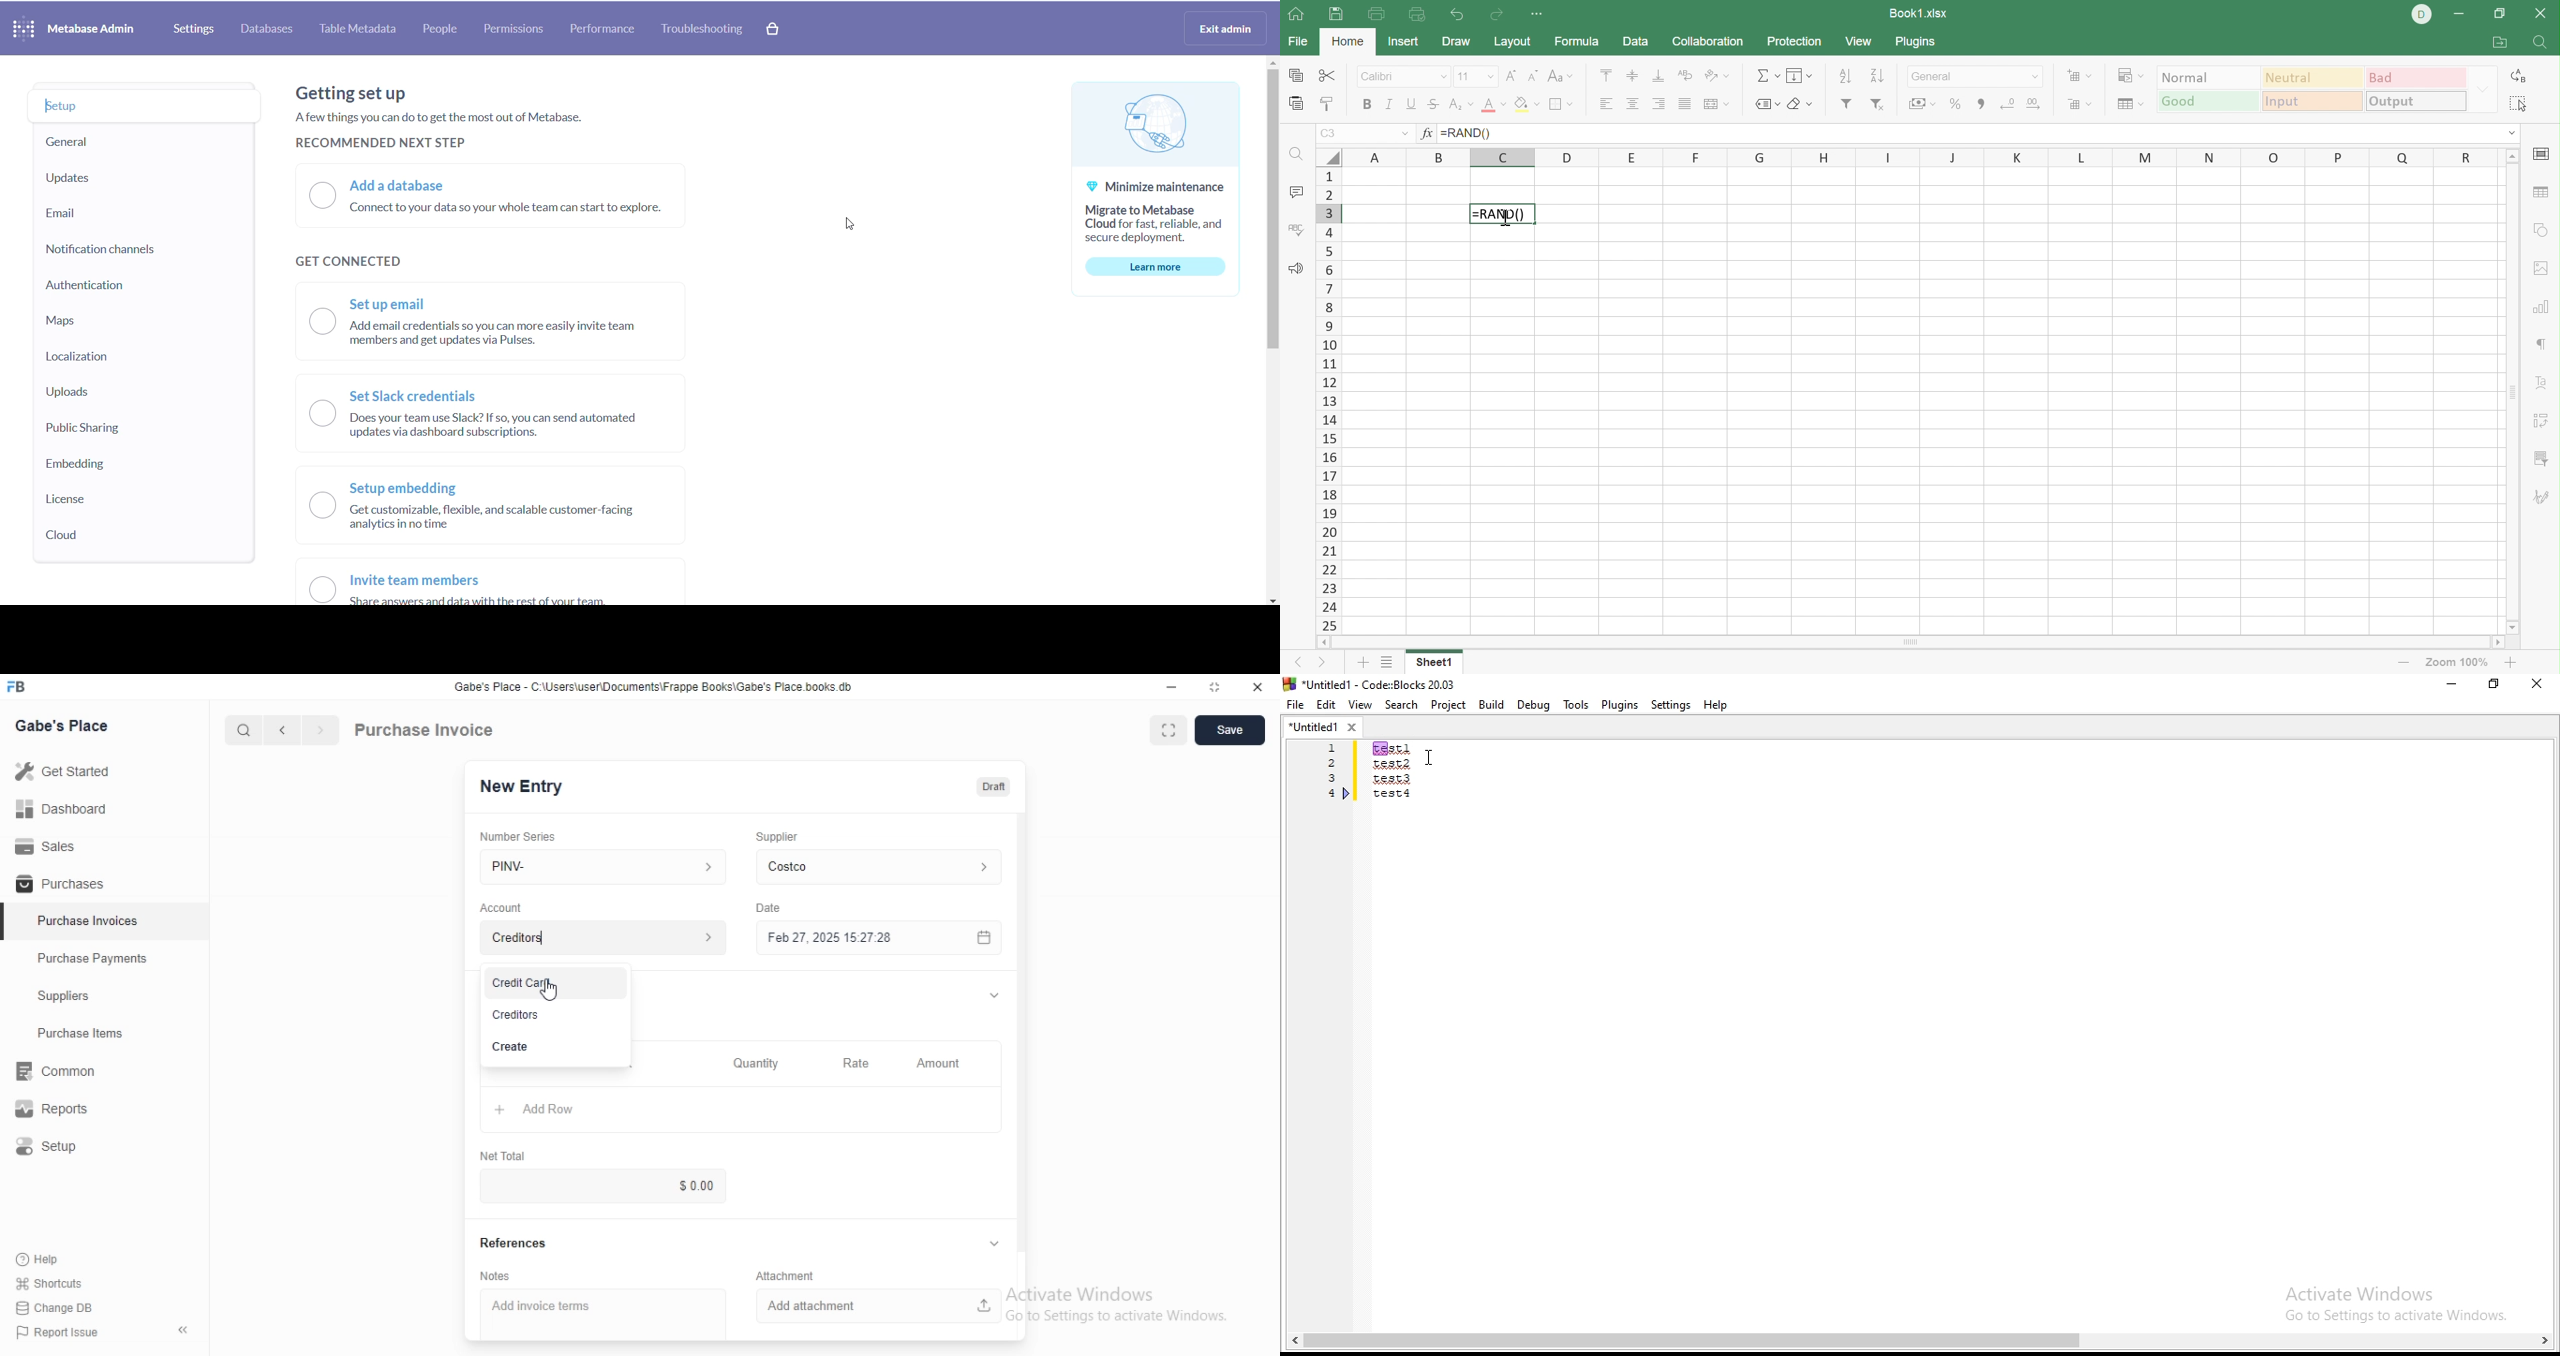 The image size is (2576, 1372). What do you see at coordinates (2543, 461) in the screenshot?
I see `Slicer settings` at bounding box center [2543, 461].